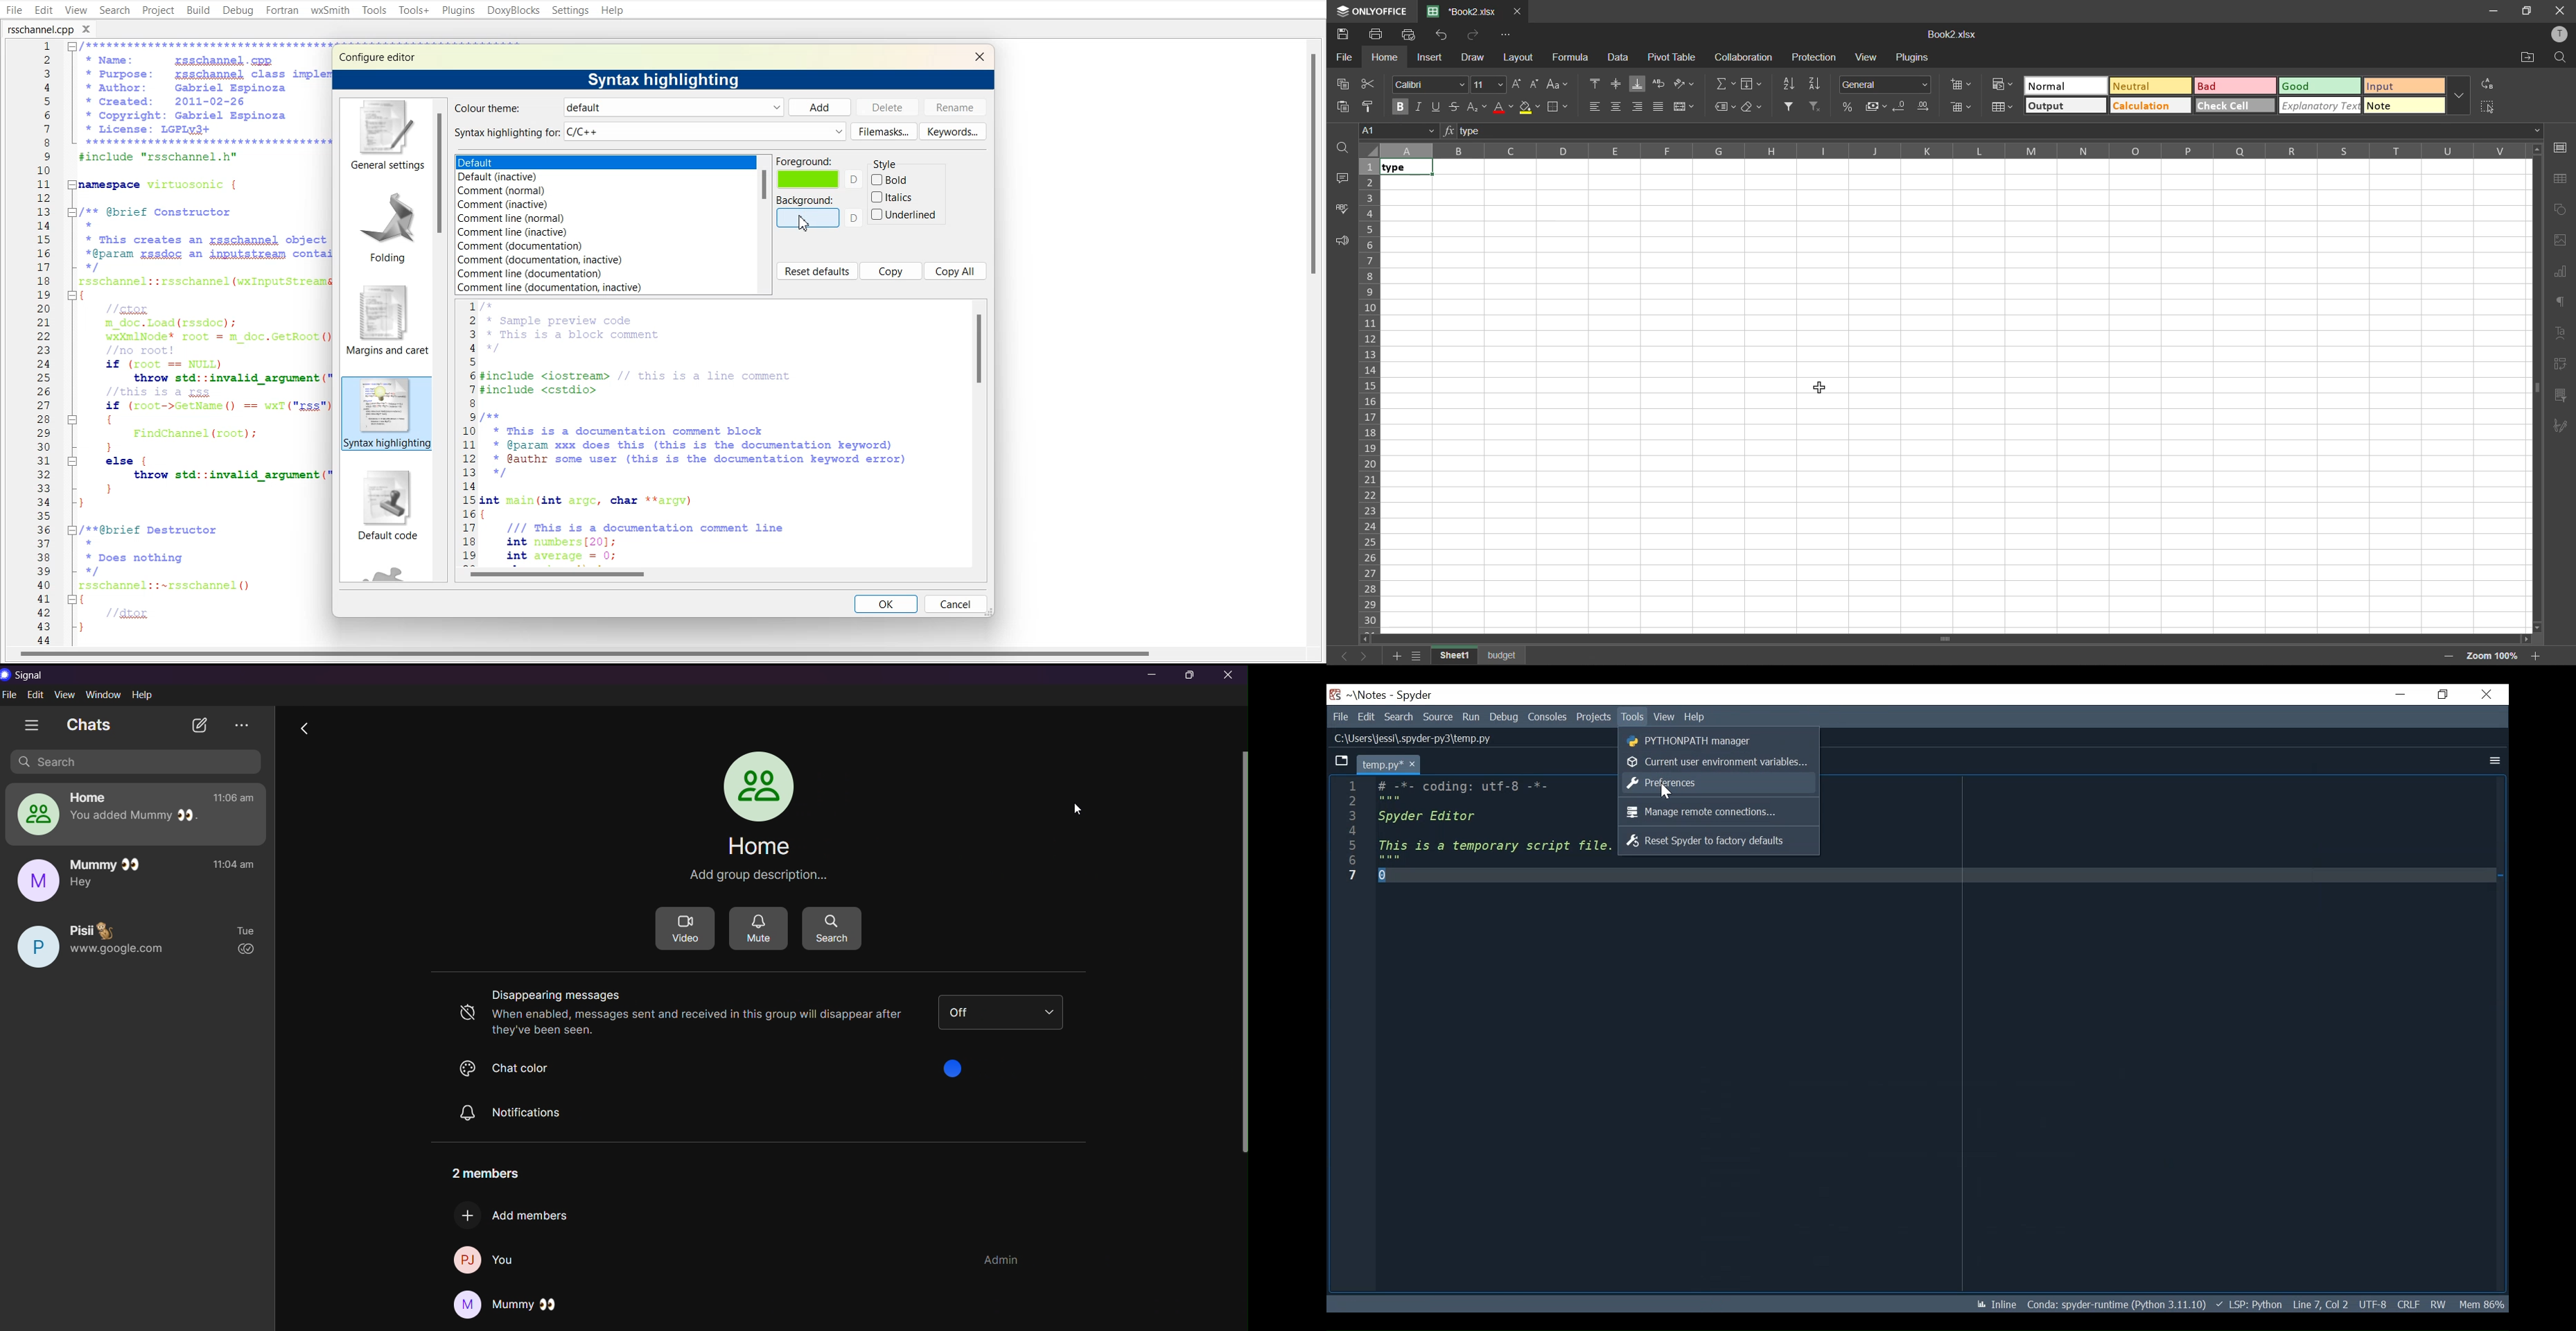  What do you see at coordinates (1153, 676) in the screenshot?
I see `minimize` at bounding box center [1153, 676].